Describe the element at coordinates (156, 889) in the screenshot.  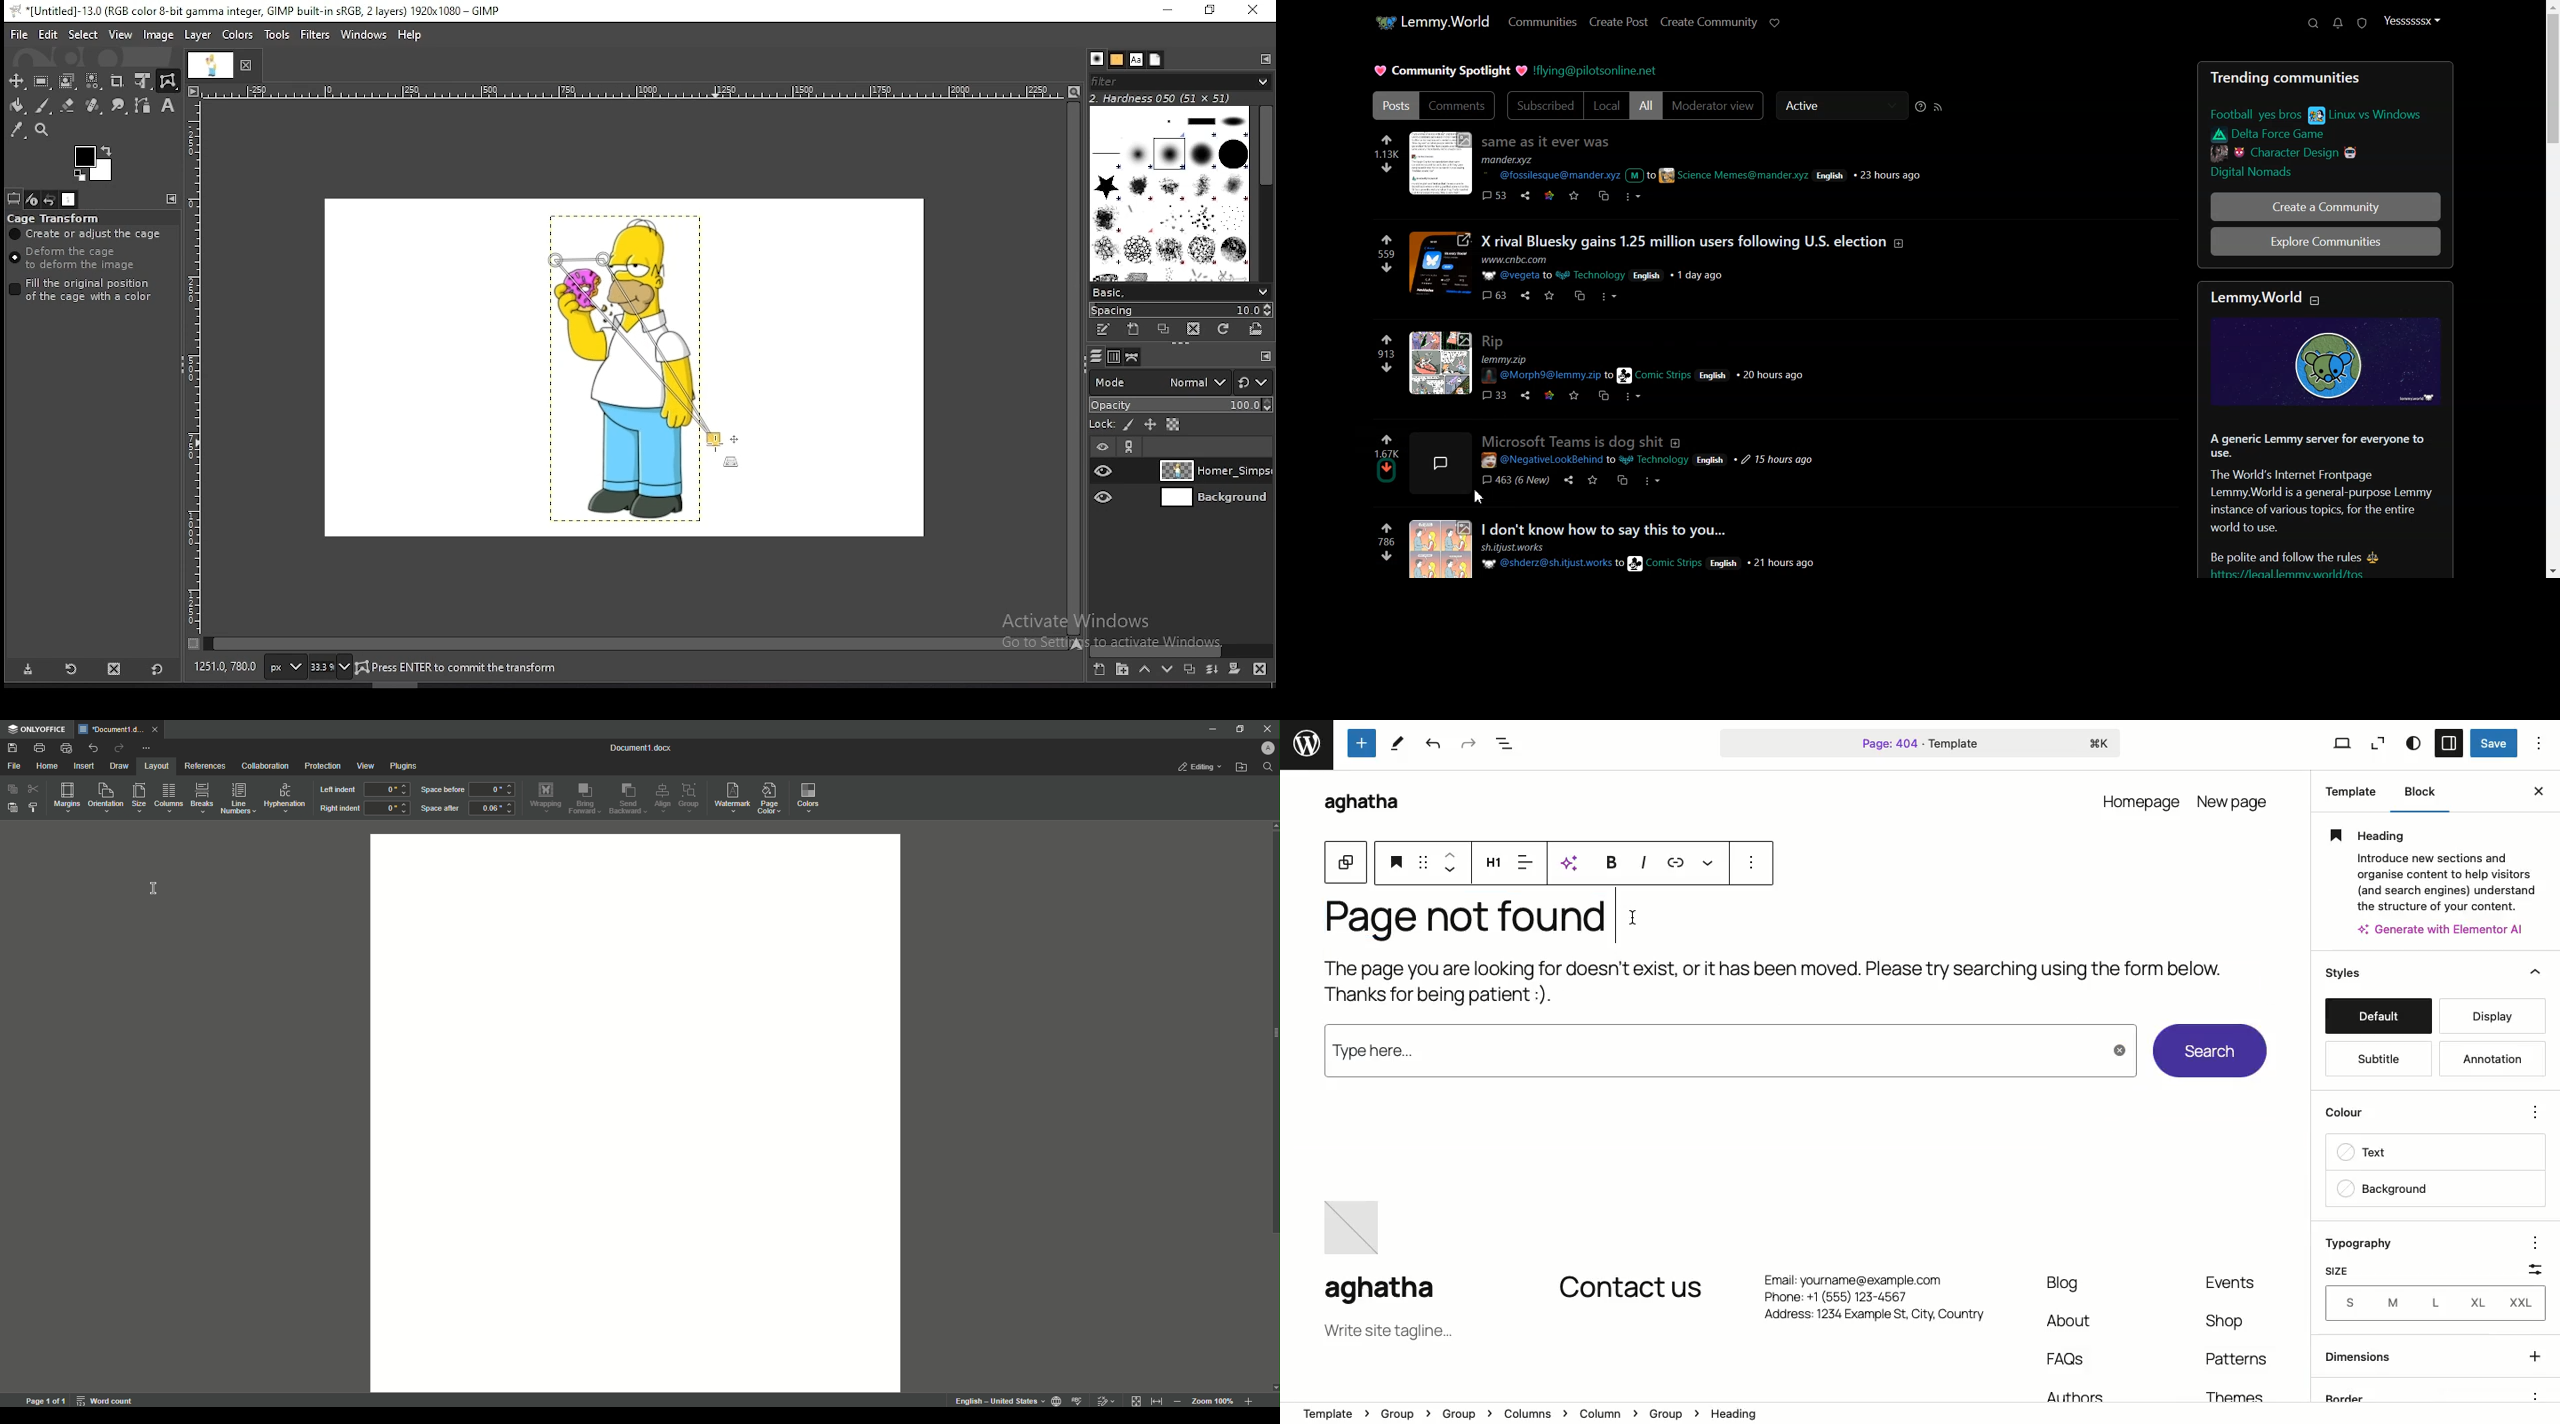
I see `Cursor` at that location.